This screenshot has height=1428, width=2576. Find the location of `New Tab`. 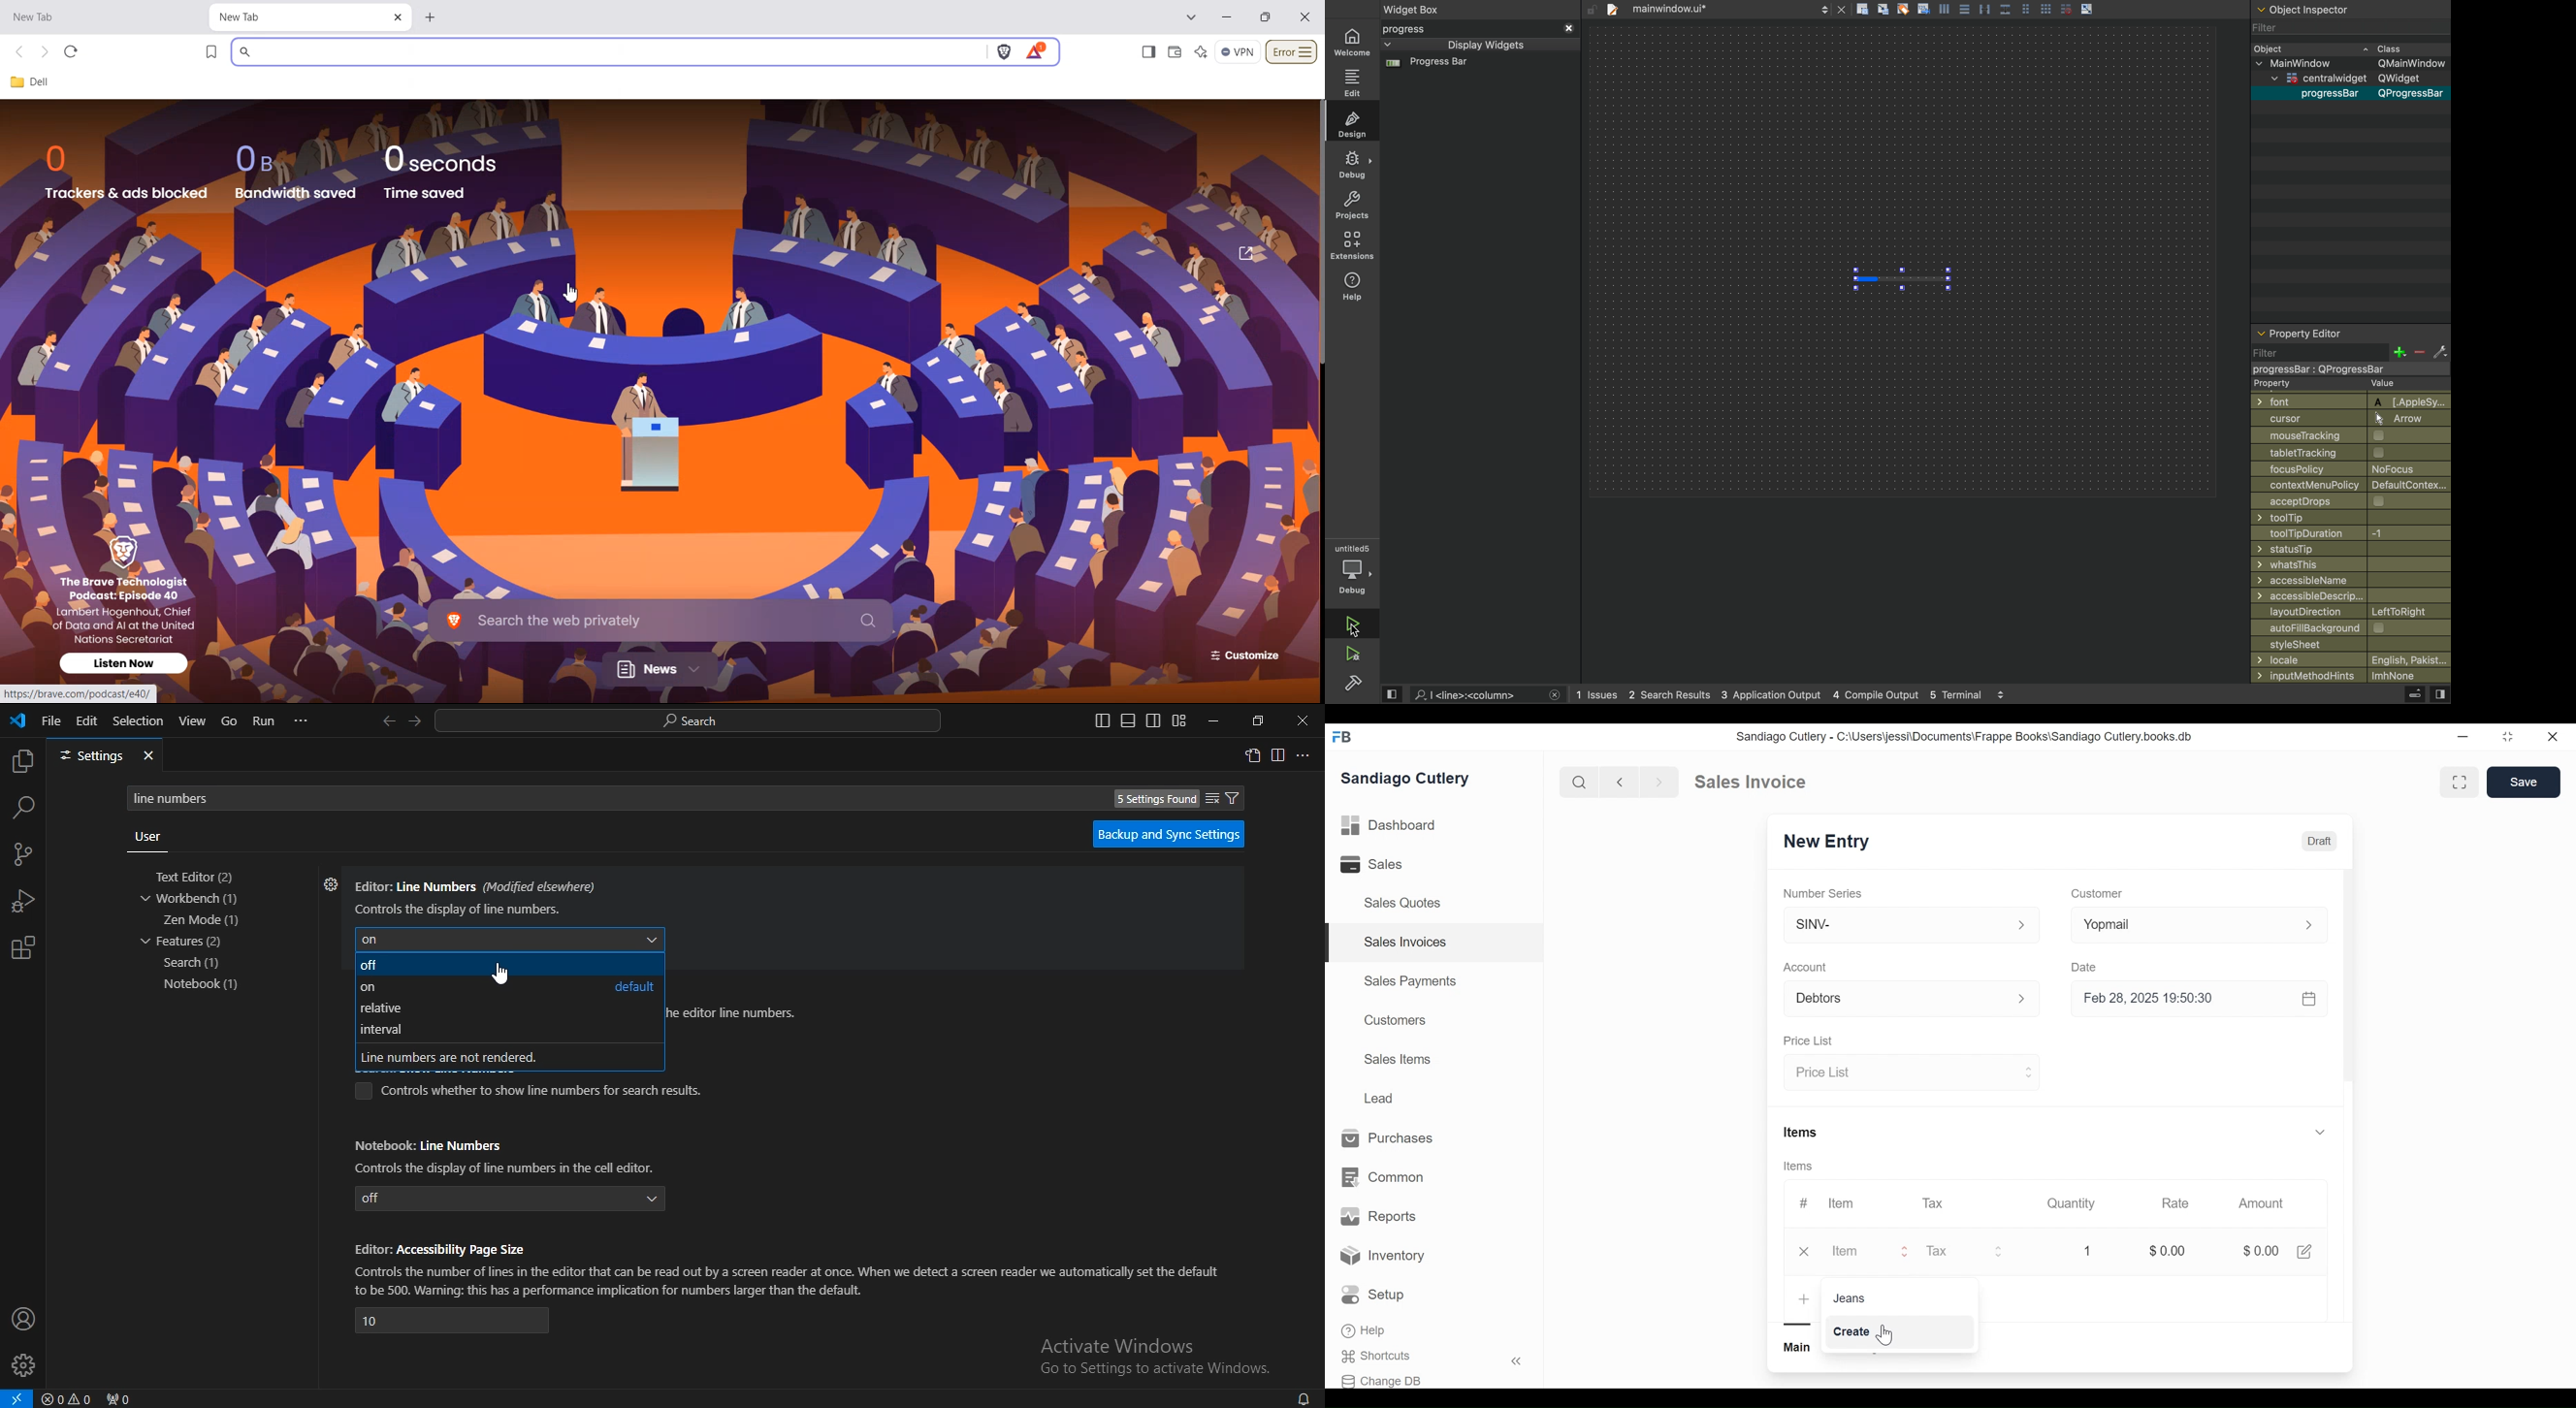

New Tab is located at coordinates (296, 17).